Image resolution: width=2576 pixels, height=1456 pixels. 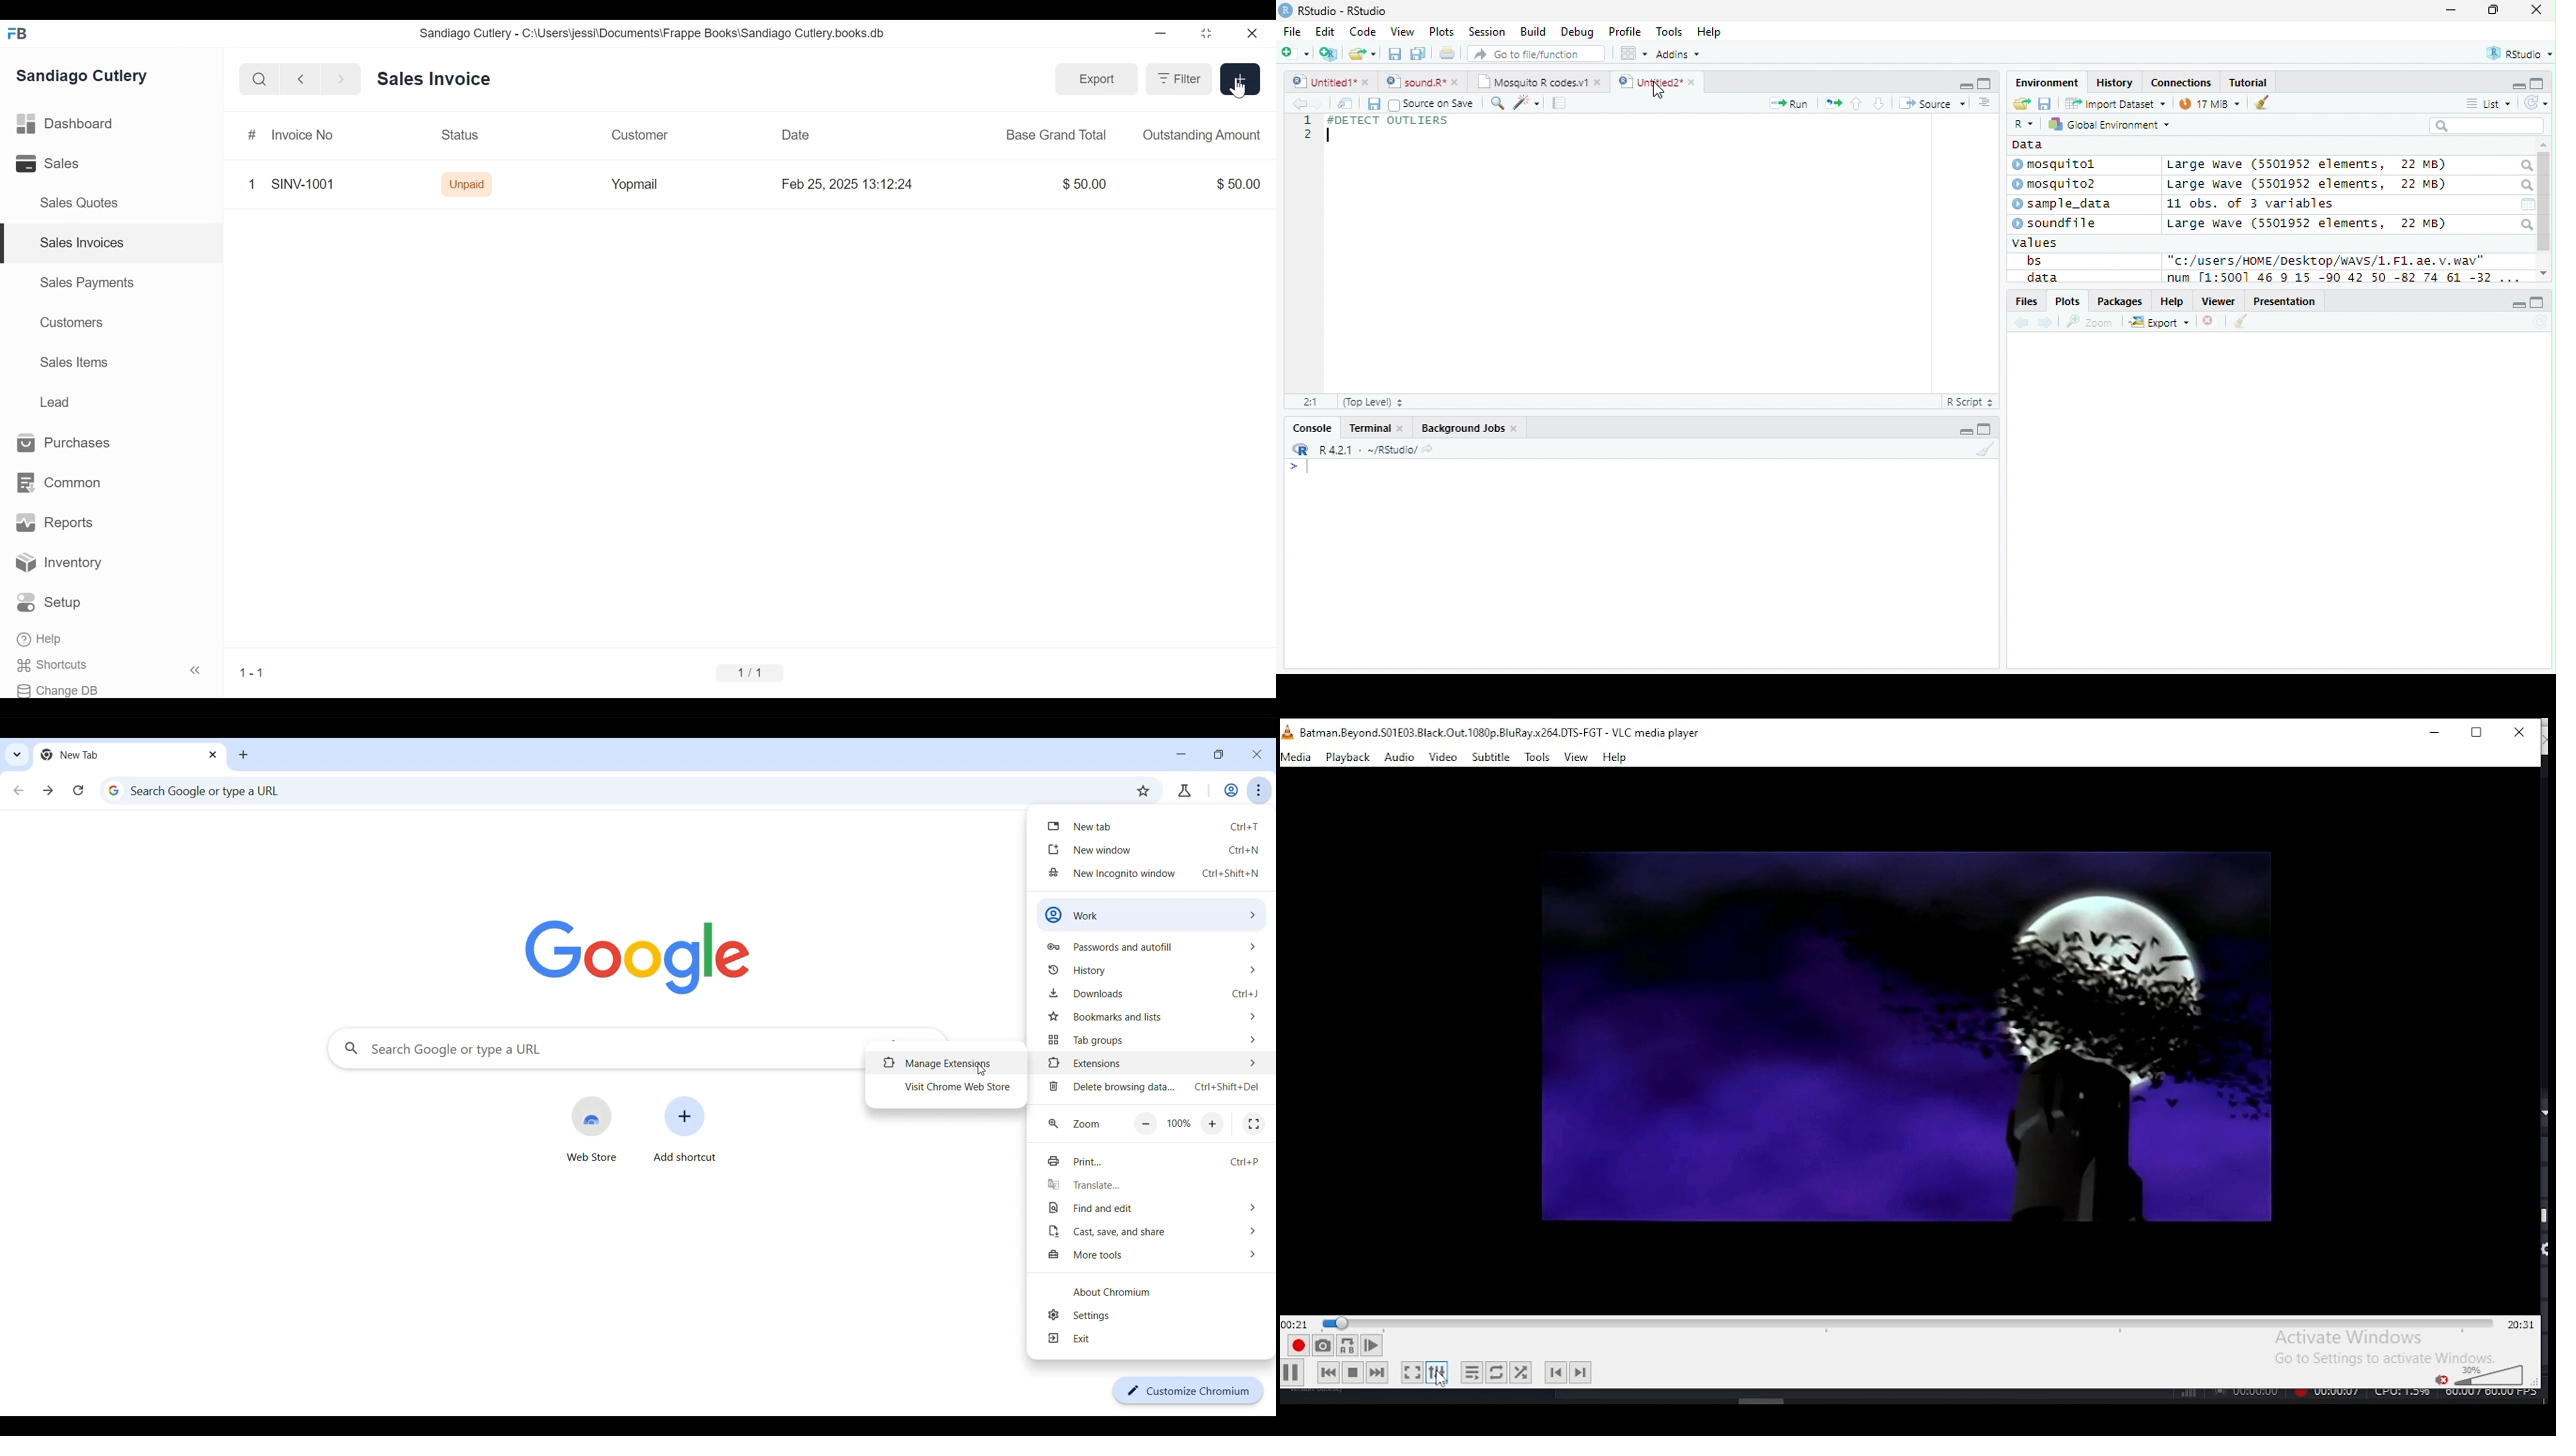 What do you see at coordinates (1984, 450) in the screenshot?
I see `clear workspace` at bounding box center [1984, 450].